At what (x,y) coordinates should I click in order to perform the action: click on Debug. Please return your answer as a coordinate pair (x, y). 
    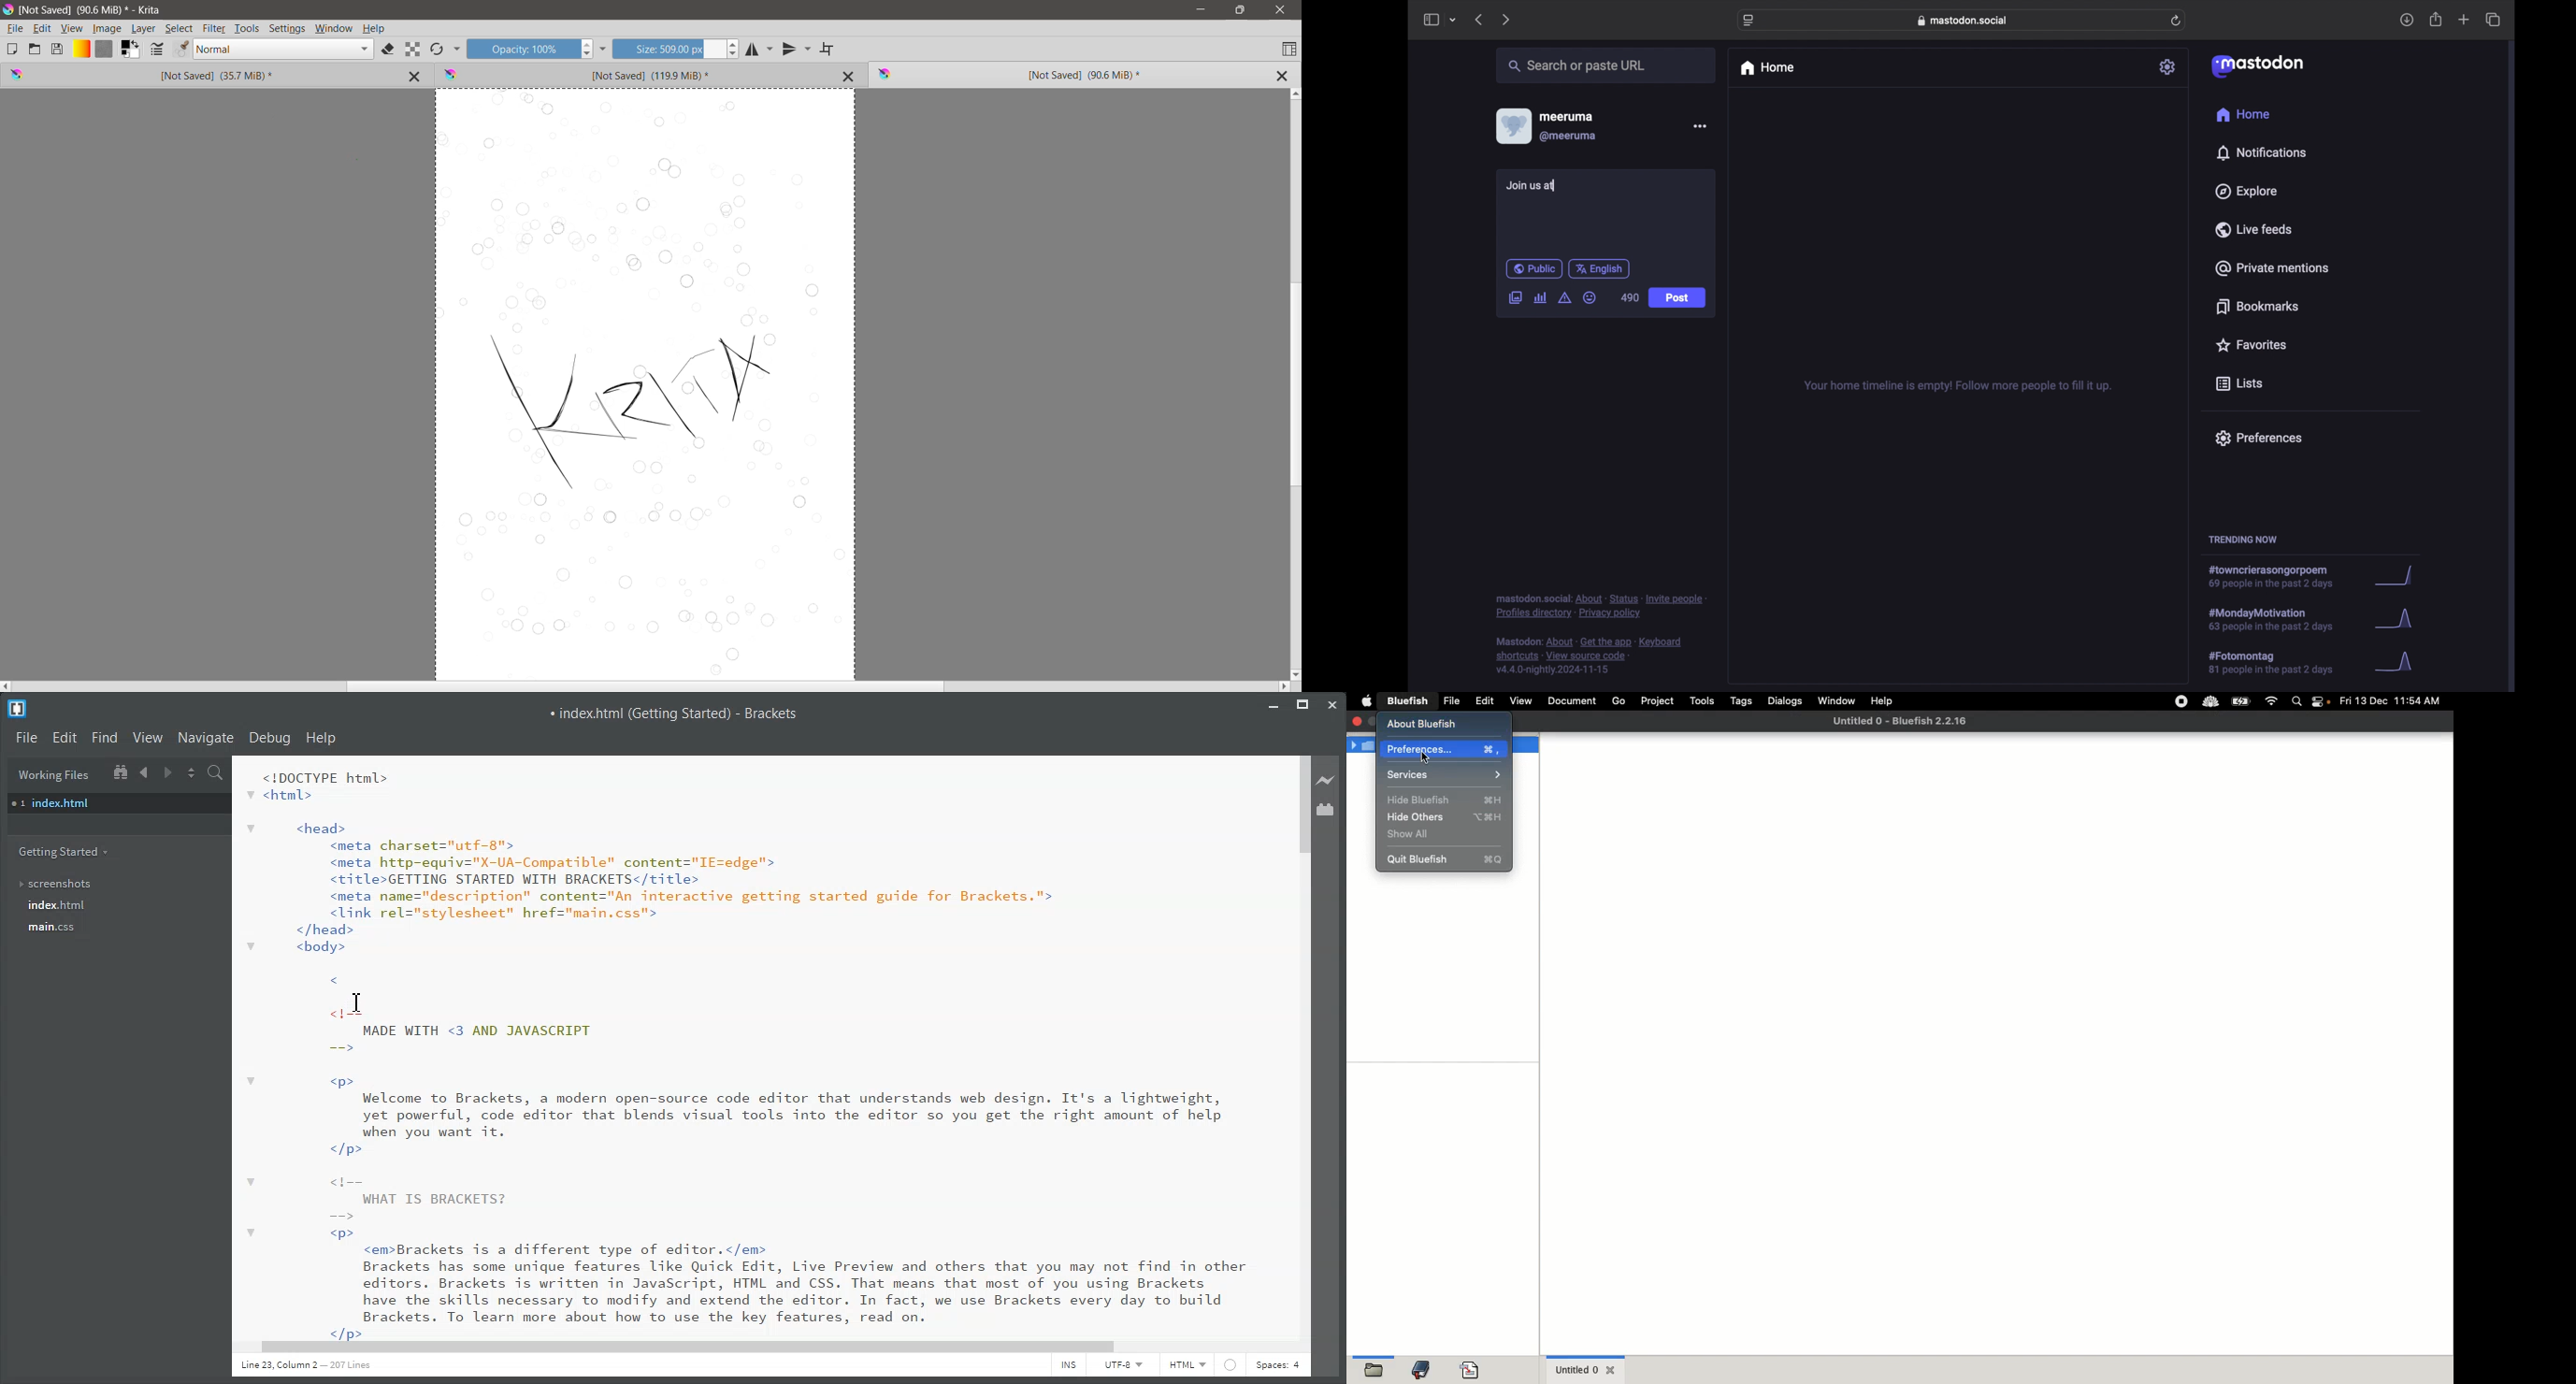
    Looking at the image, I should click on (271, 738).